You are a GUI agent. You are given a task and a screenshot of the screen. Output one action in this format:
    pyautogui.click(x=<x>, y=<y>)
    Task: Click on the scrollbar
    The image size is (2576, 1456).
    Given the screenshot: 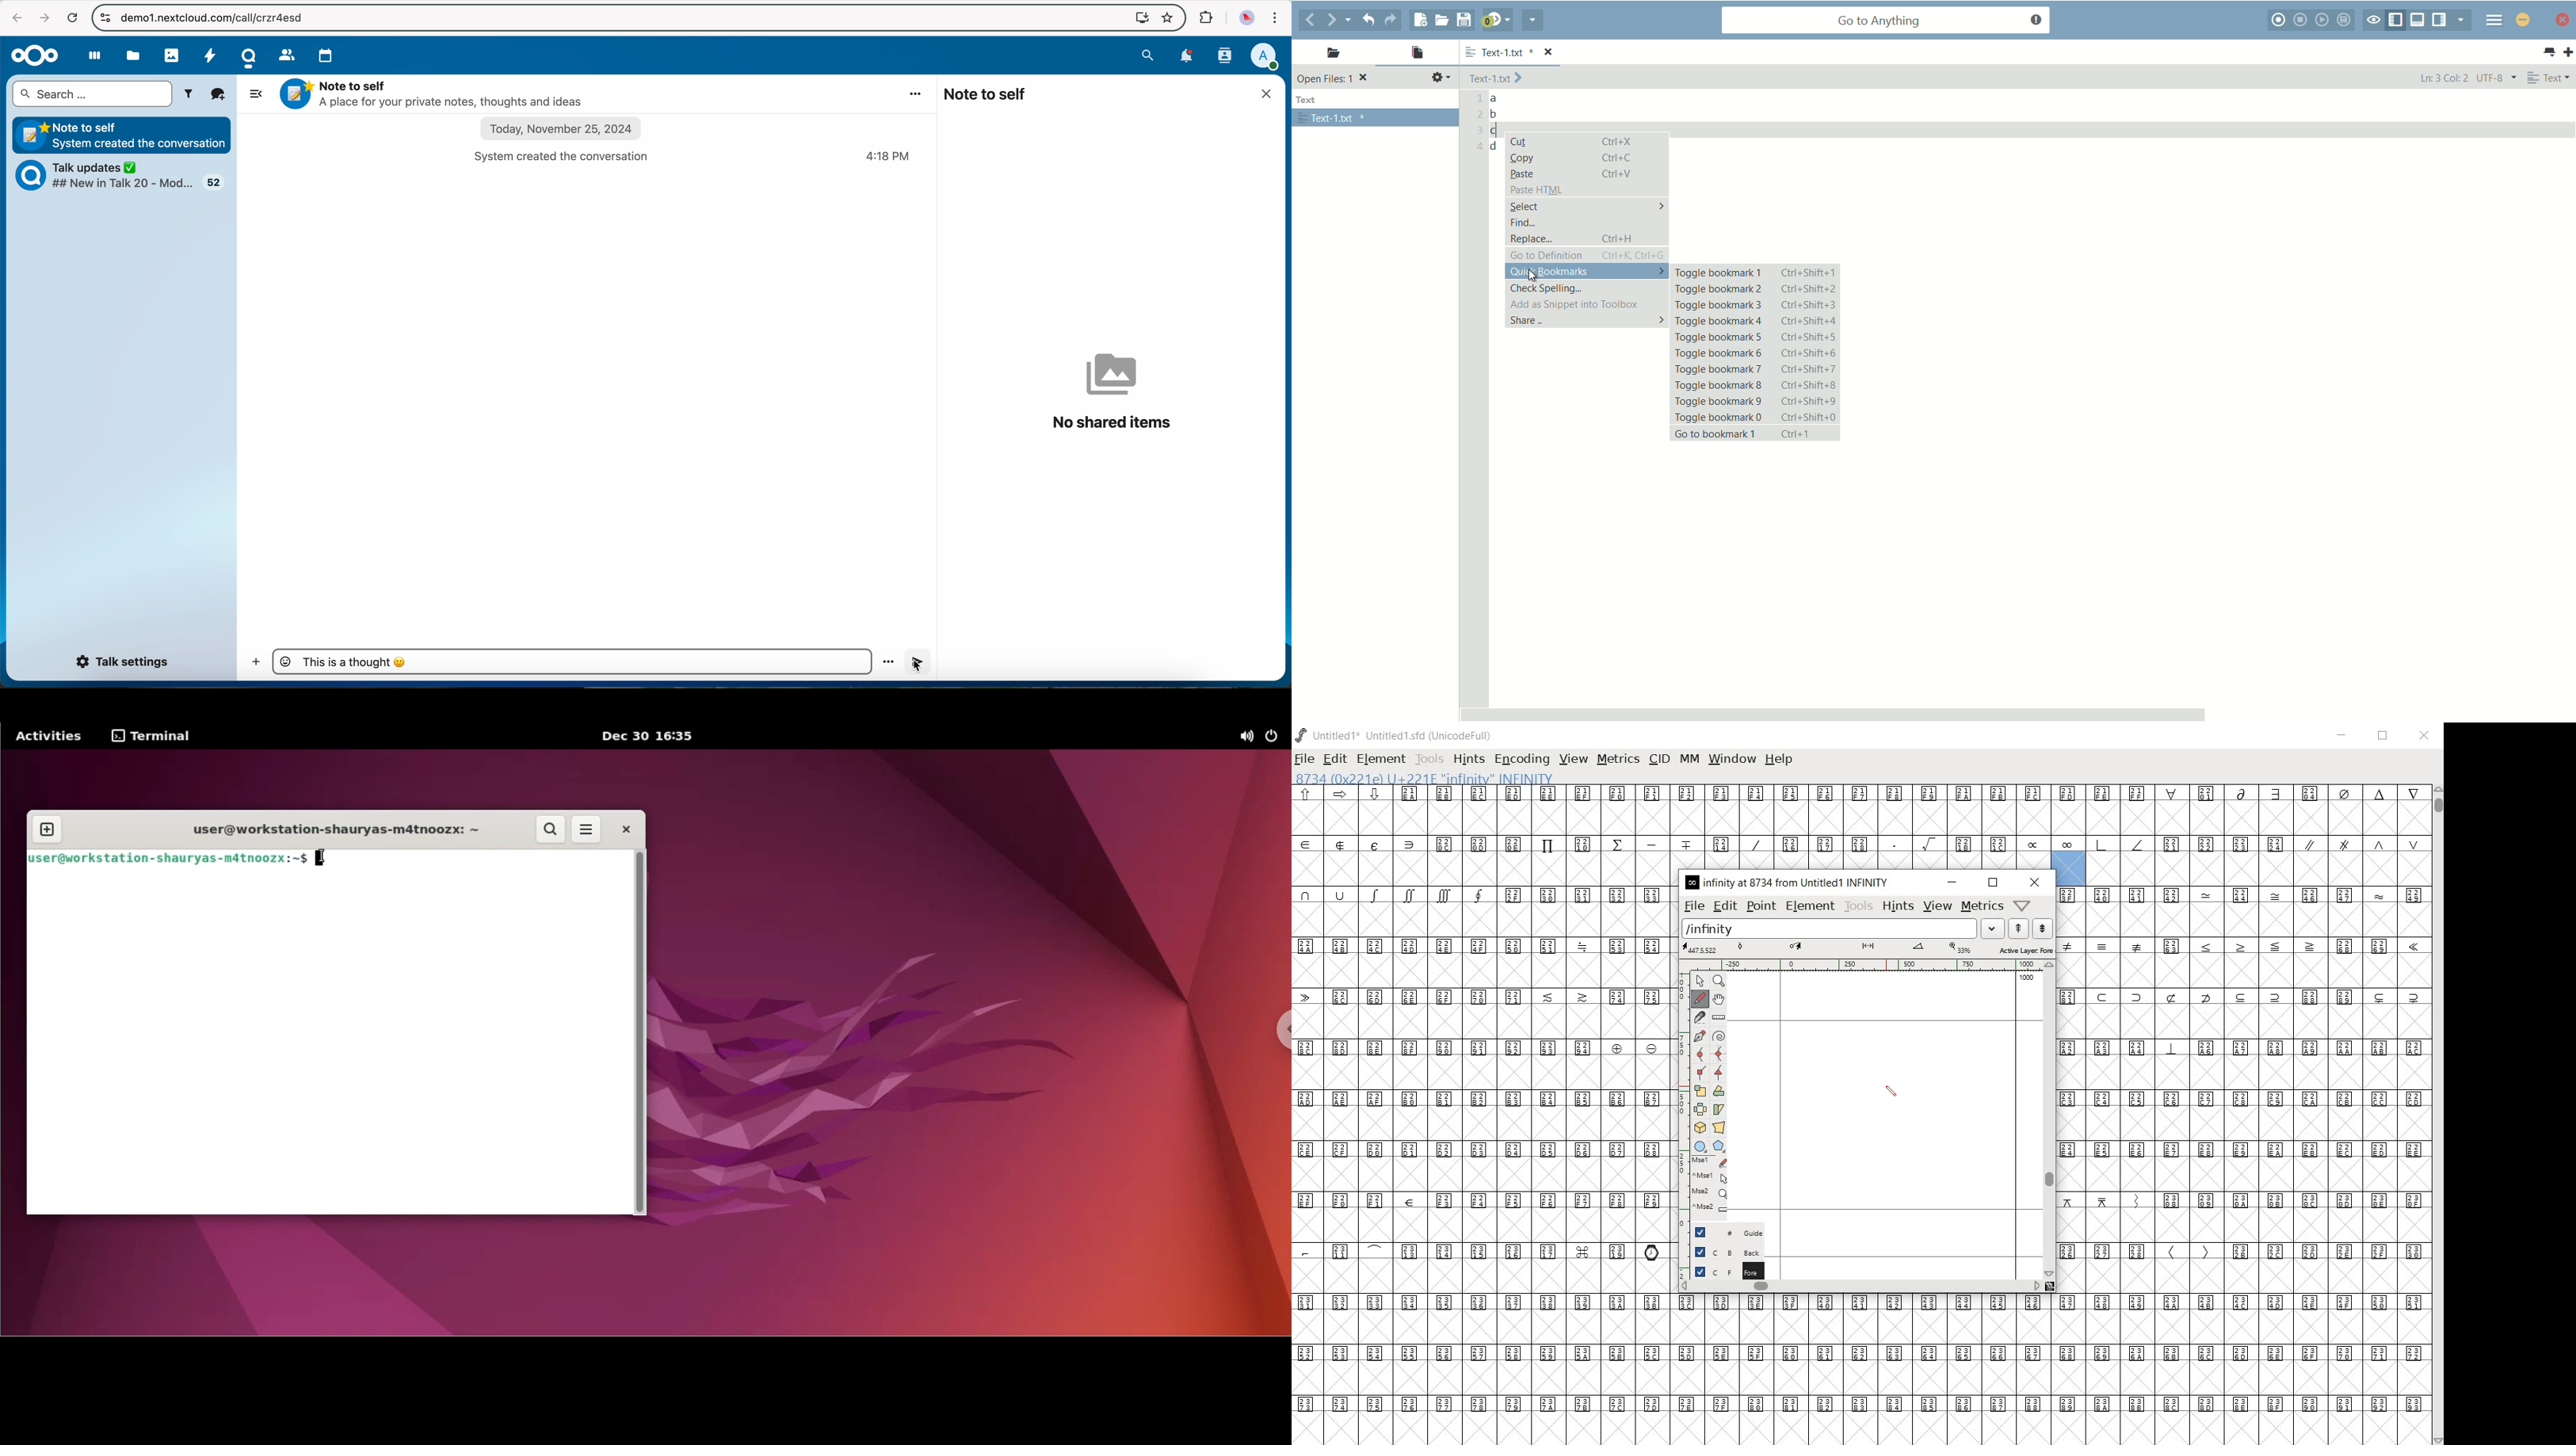 What is the action you would take?
    pyautogui.click(x=2052, y=1119)
    